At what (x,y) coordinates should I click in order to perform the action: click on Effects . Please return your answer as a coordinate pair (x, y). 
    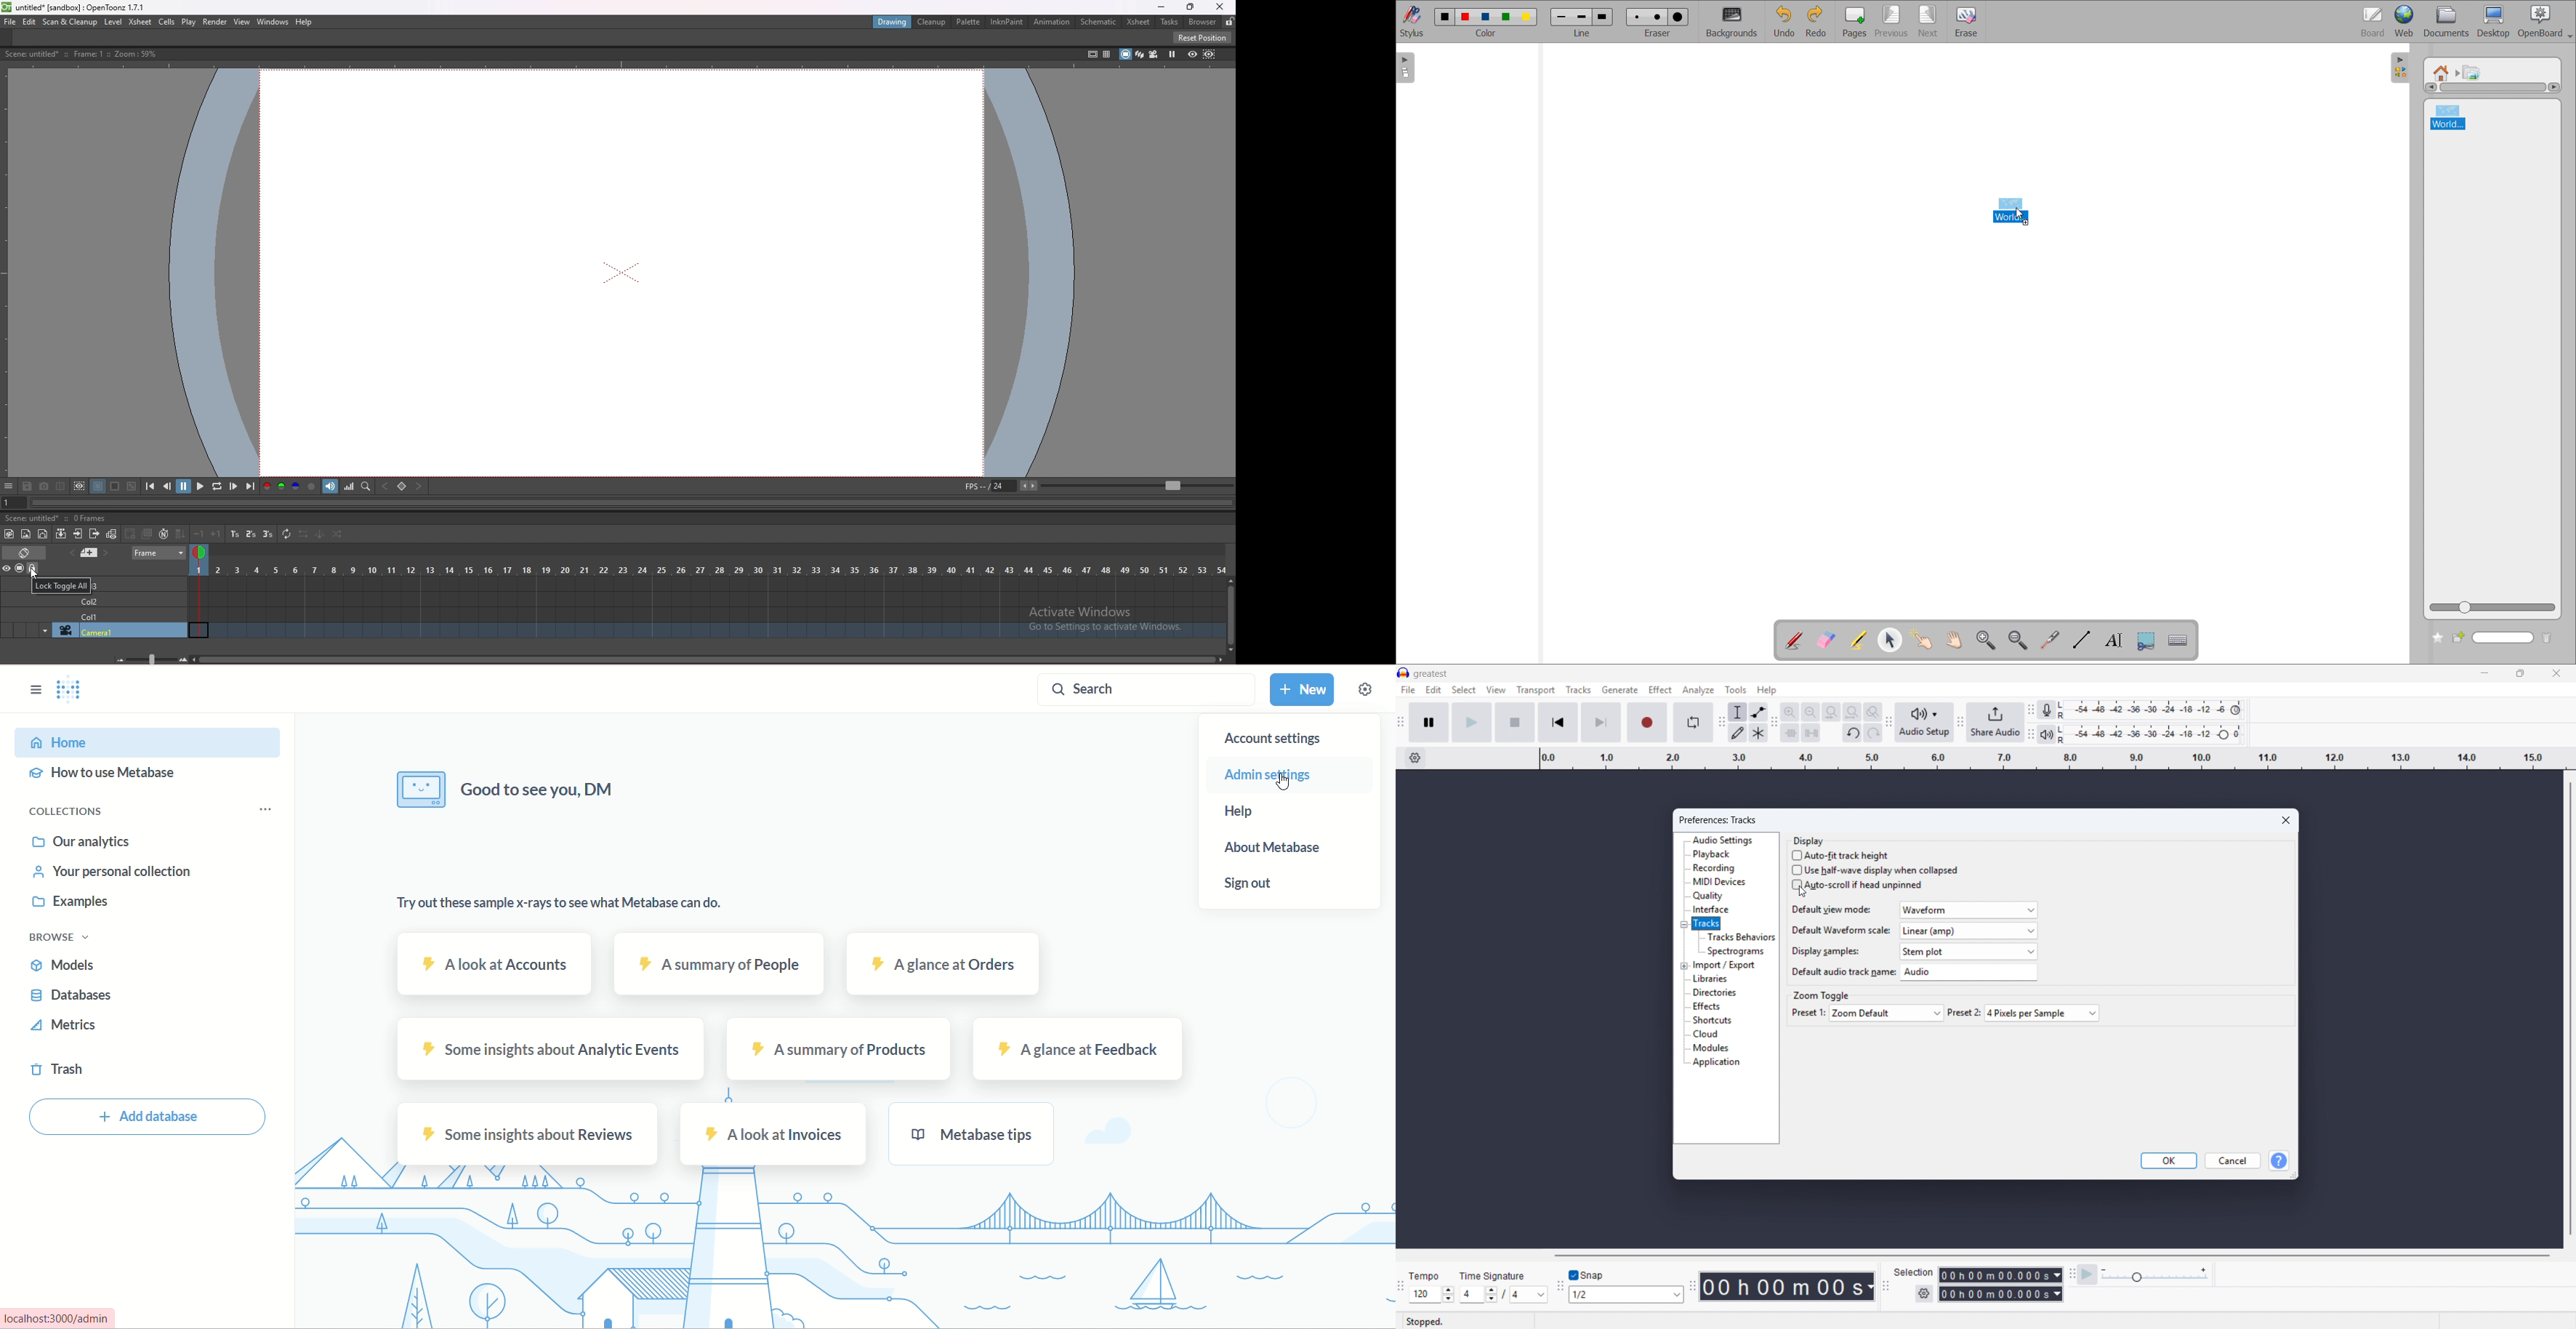
    Looking at the image, I should click on (1706, 1007).